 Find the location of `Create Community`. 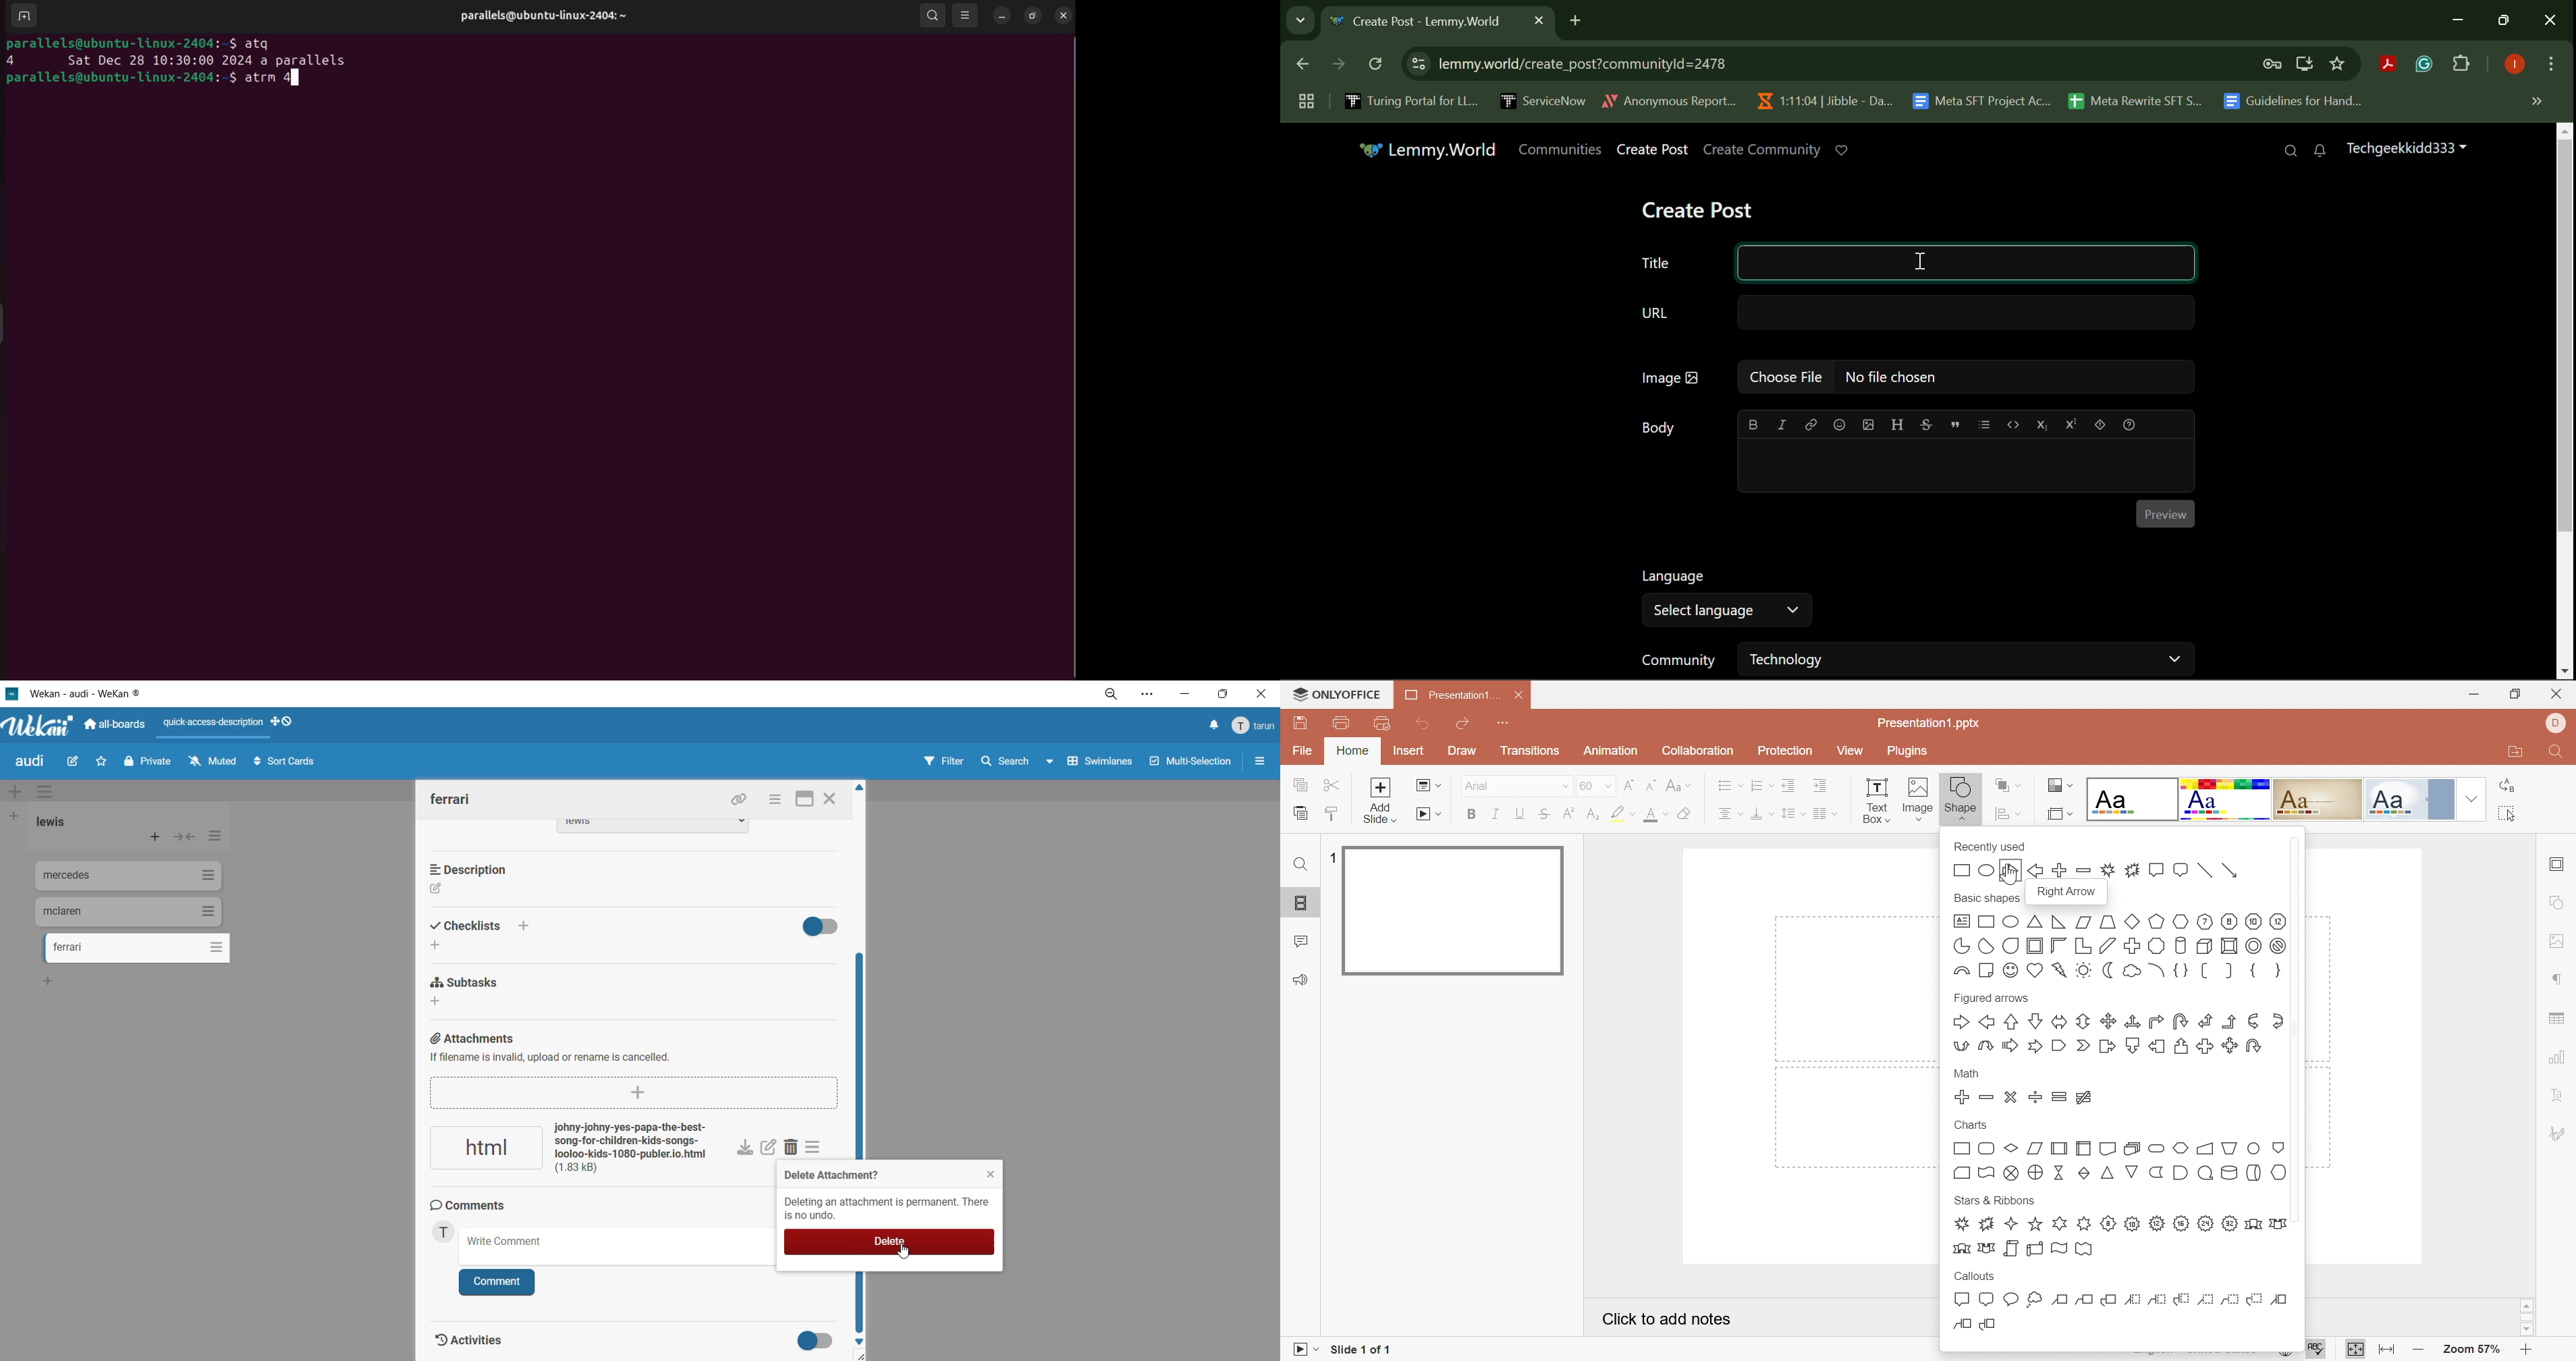

Create Community is located at coordinates (1762, 150).